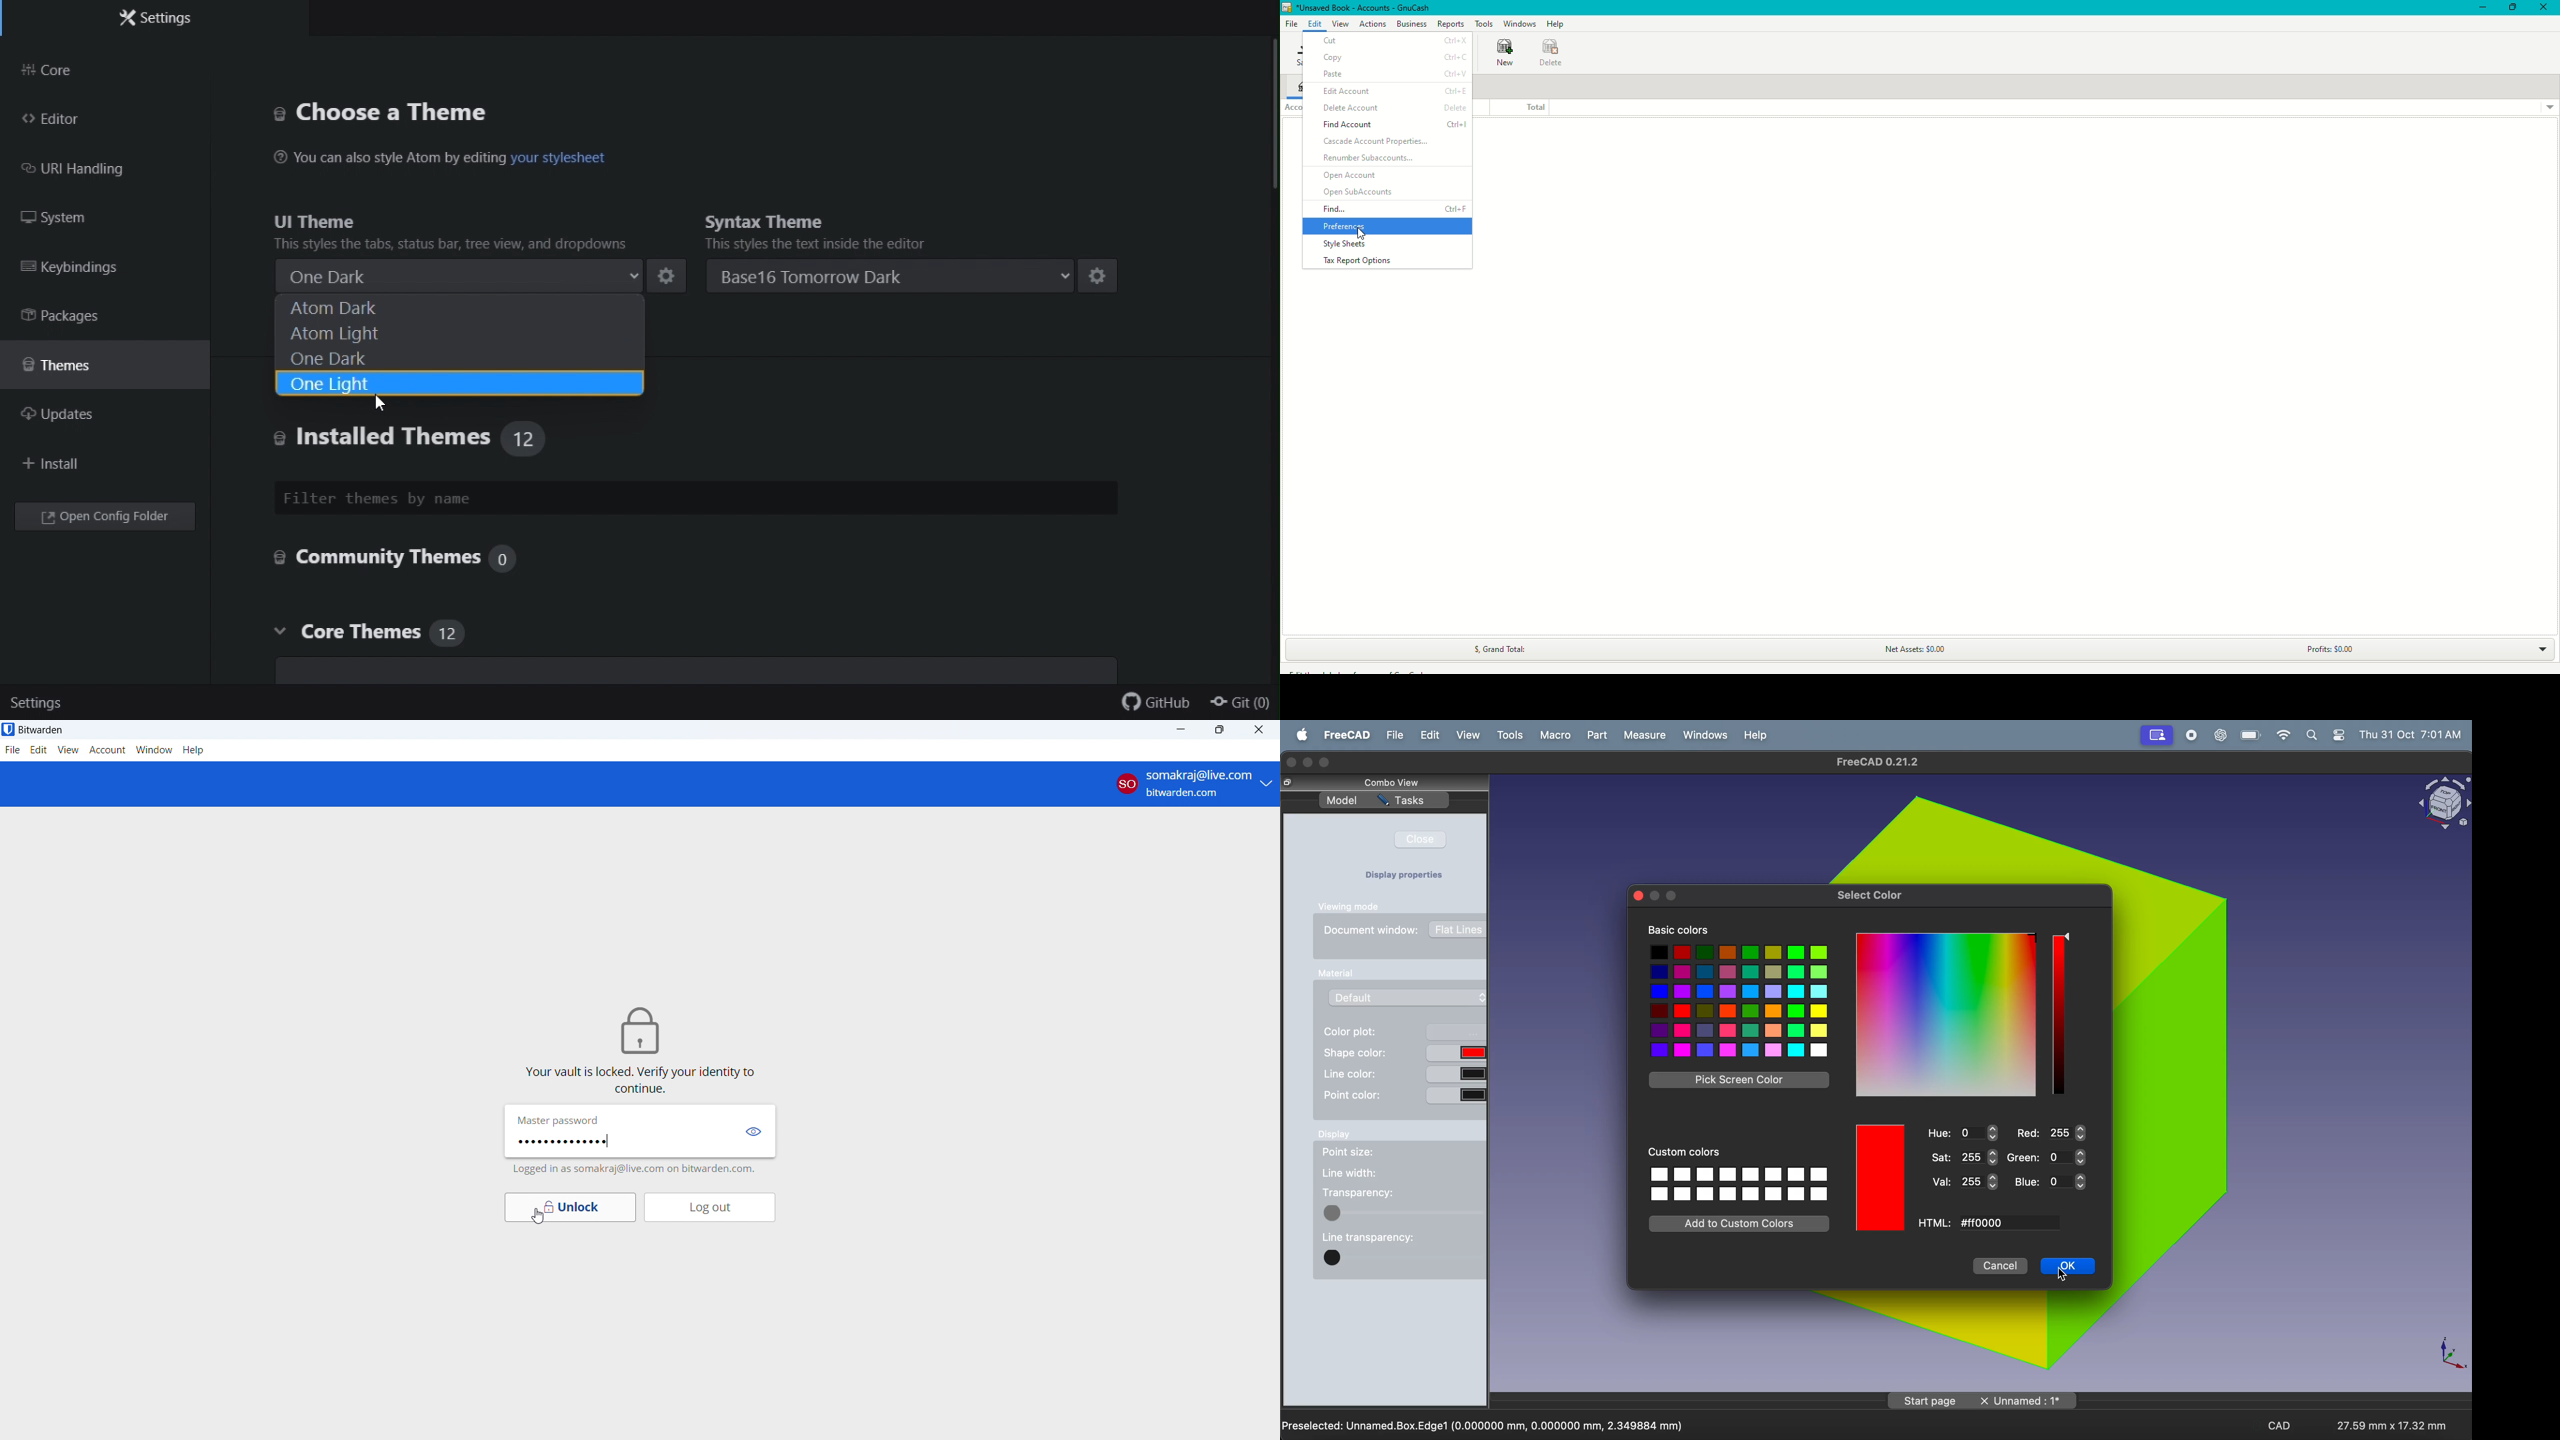 This screenshot has height=1456, width=2576. What do you see at coordinates (1484, 1424) in the screenshot?
I see `preselected unamed` at bounding box center [1484, 1424].